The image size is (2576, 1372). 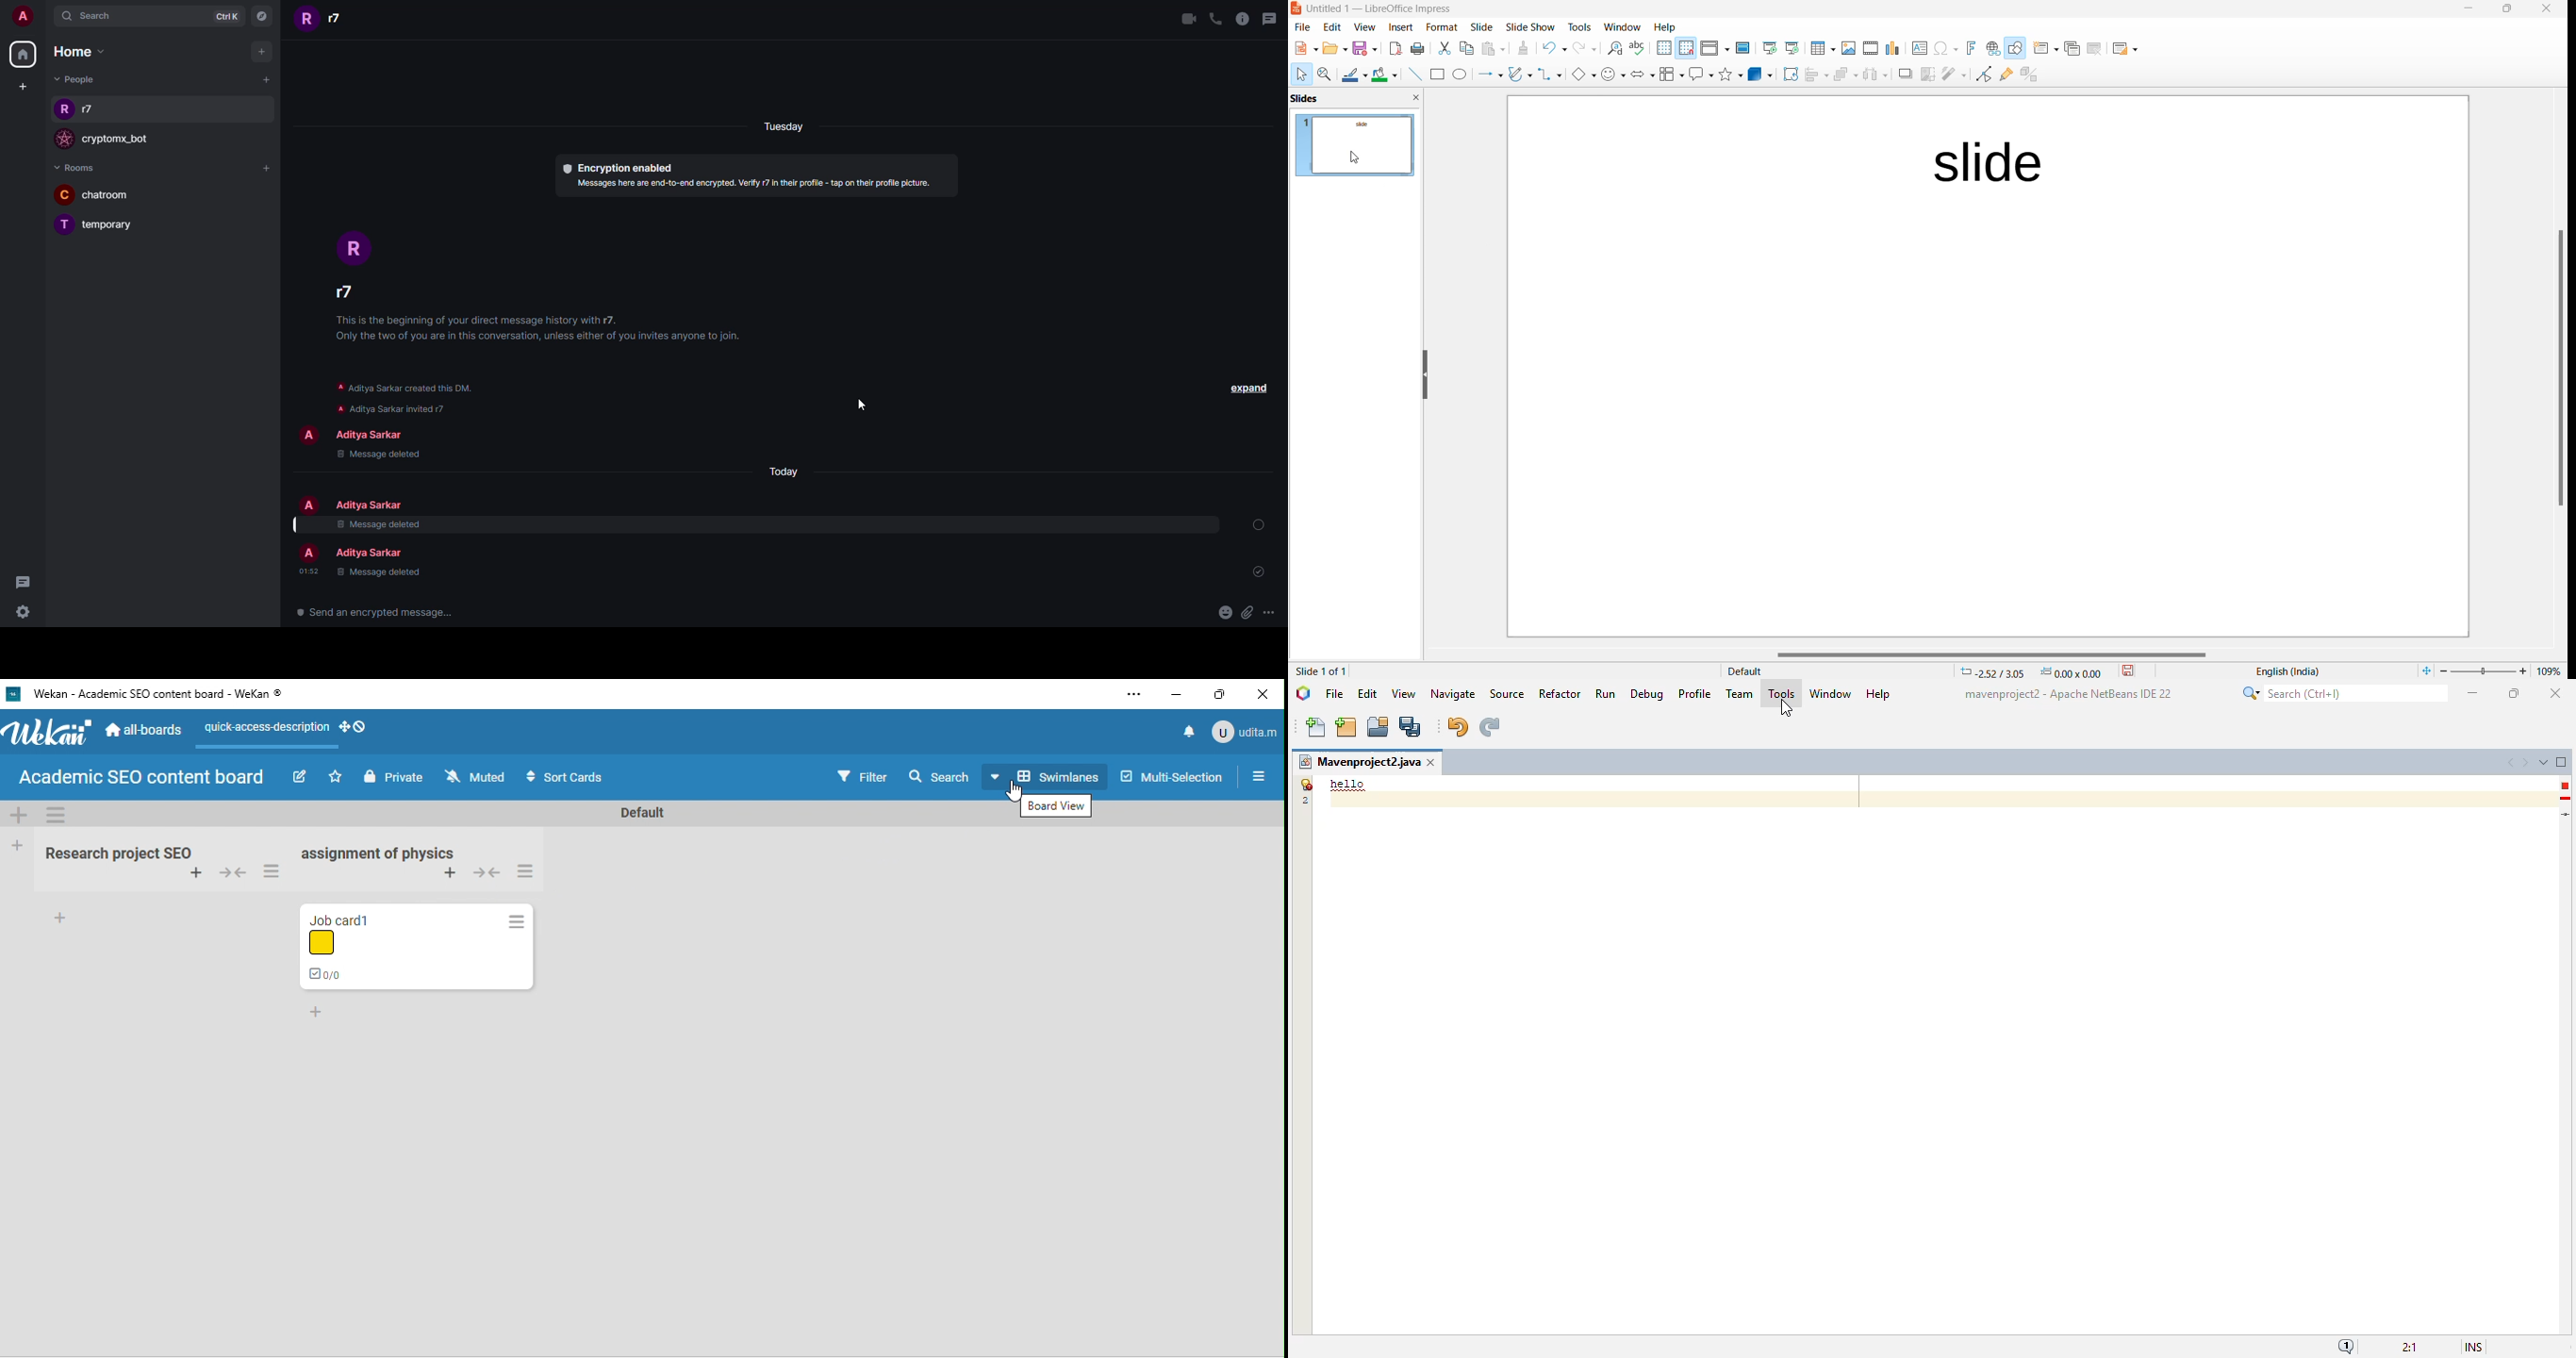 What do you see at coordinates (265, 79) in the screenshot?
I see `add` at bounding box center [265, 79].